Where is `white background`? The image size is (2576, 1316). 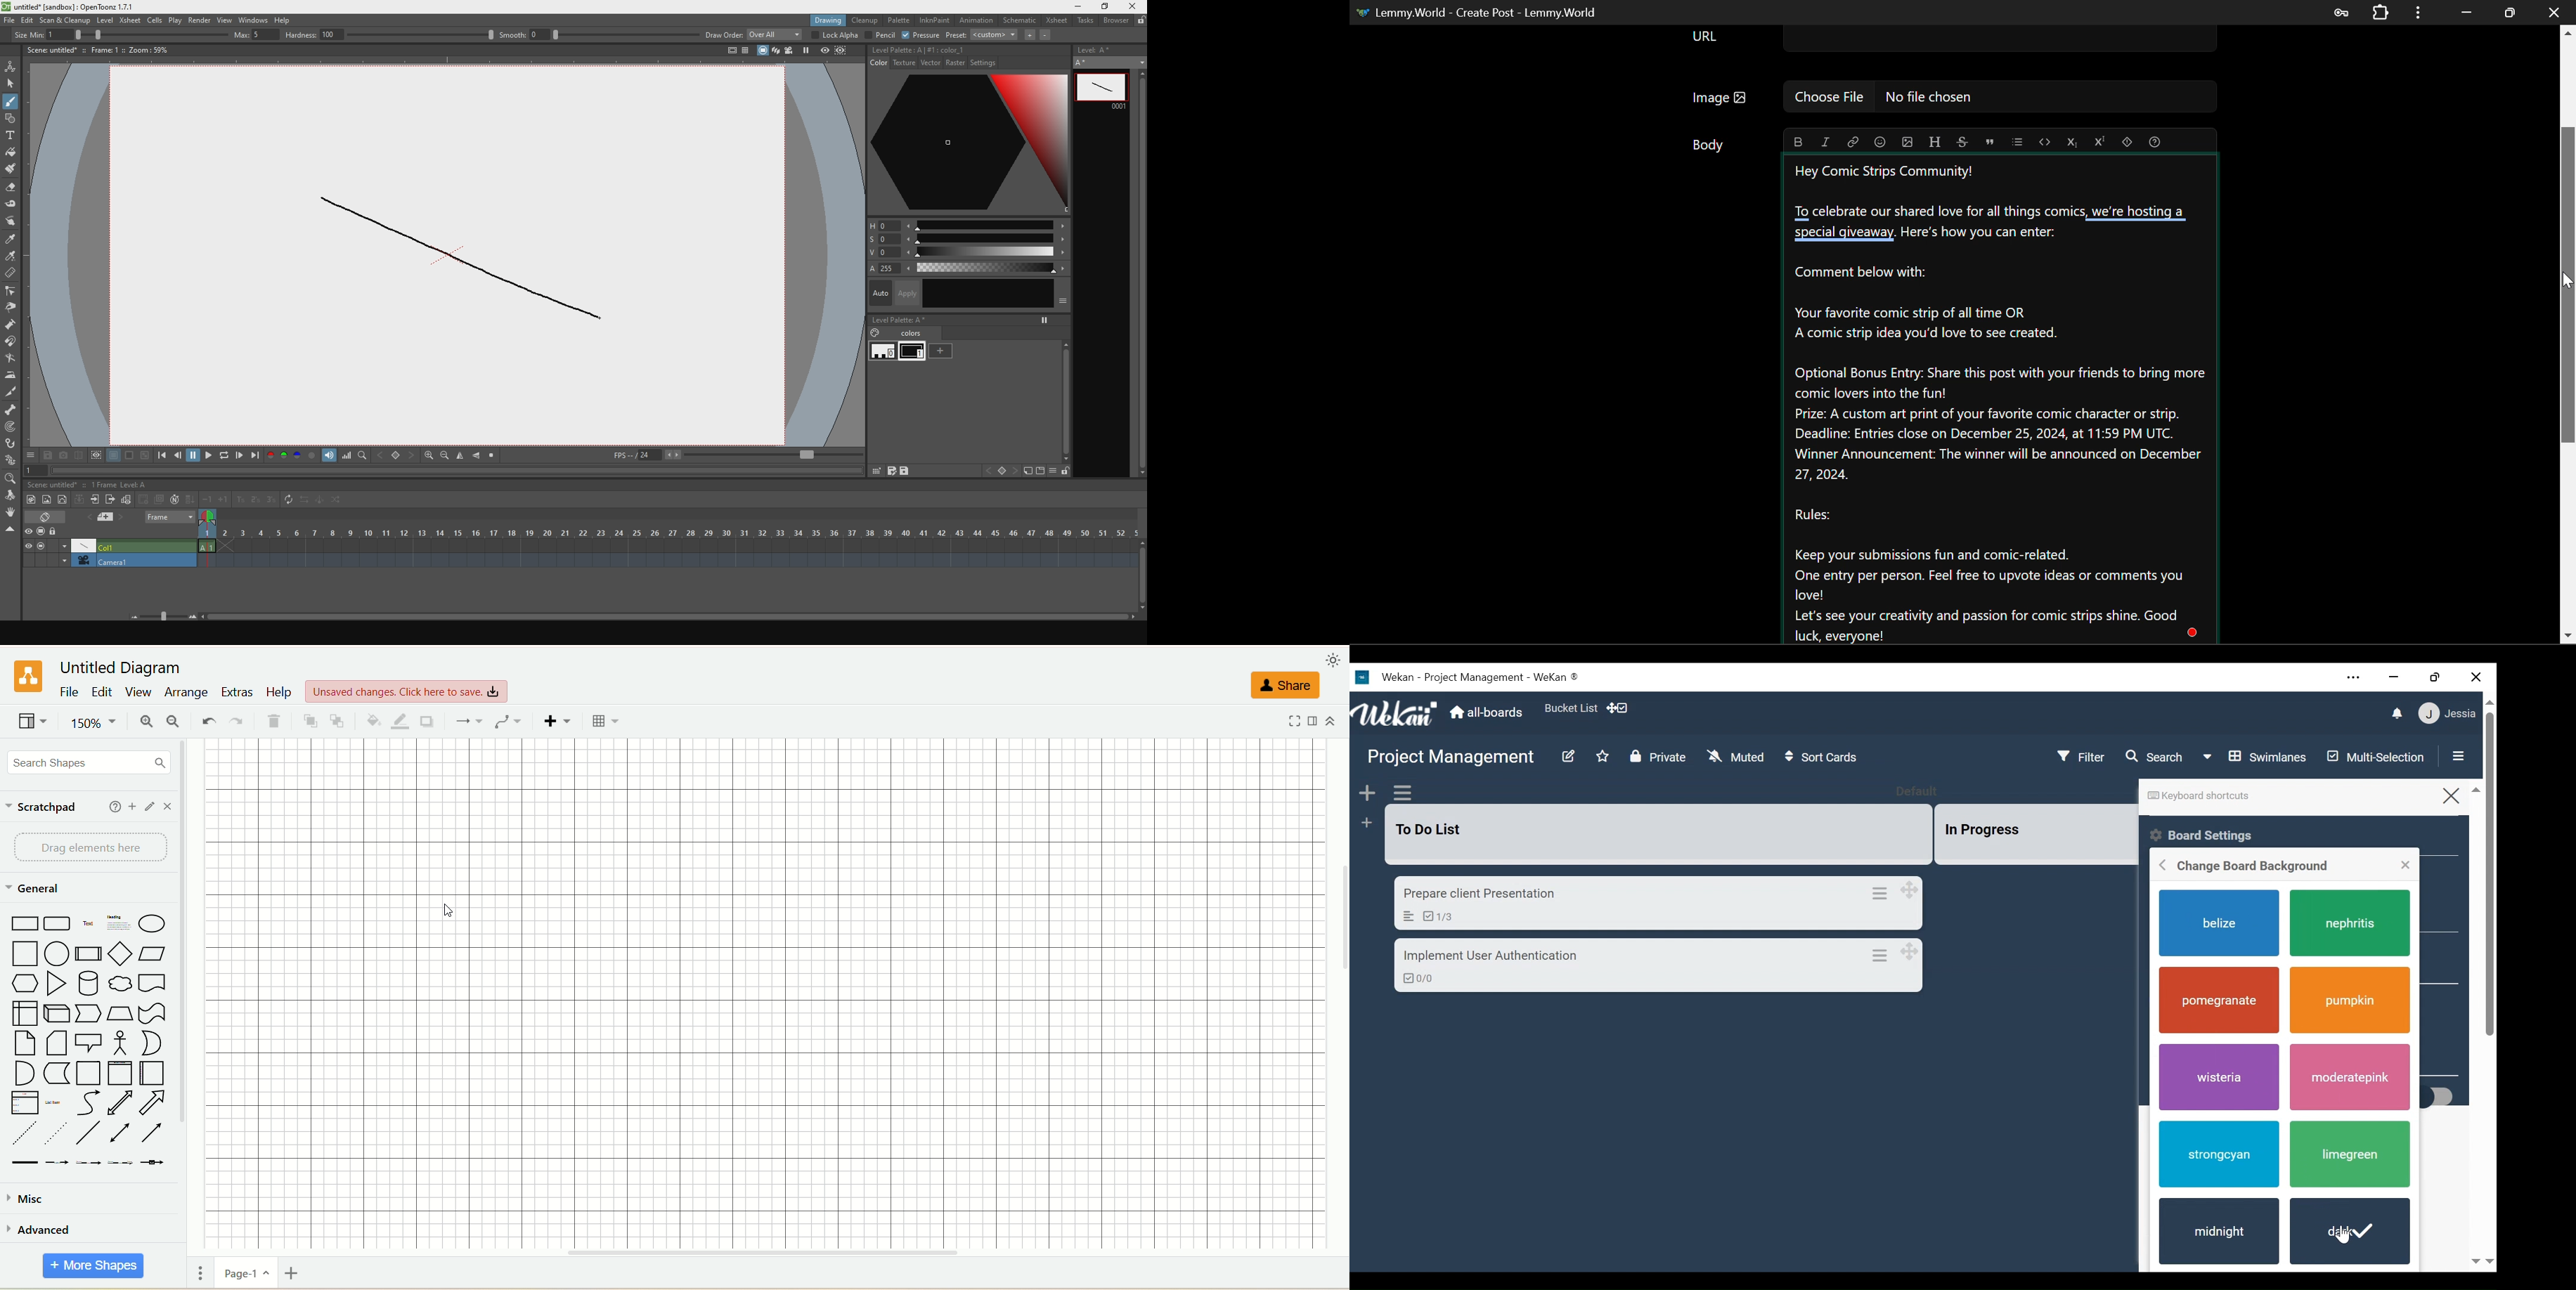 white background is located at coordinates (114, 457).